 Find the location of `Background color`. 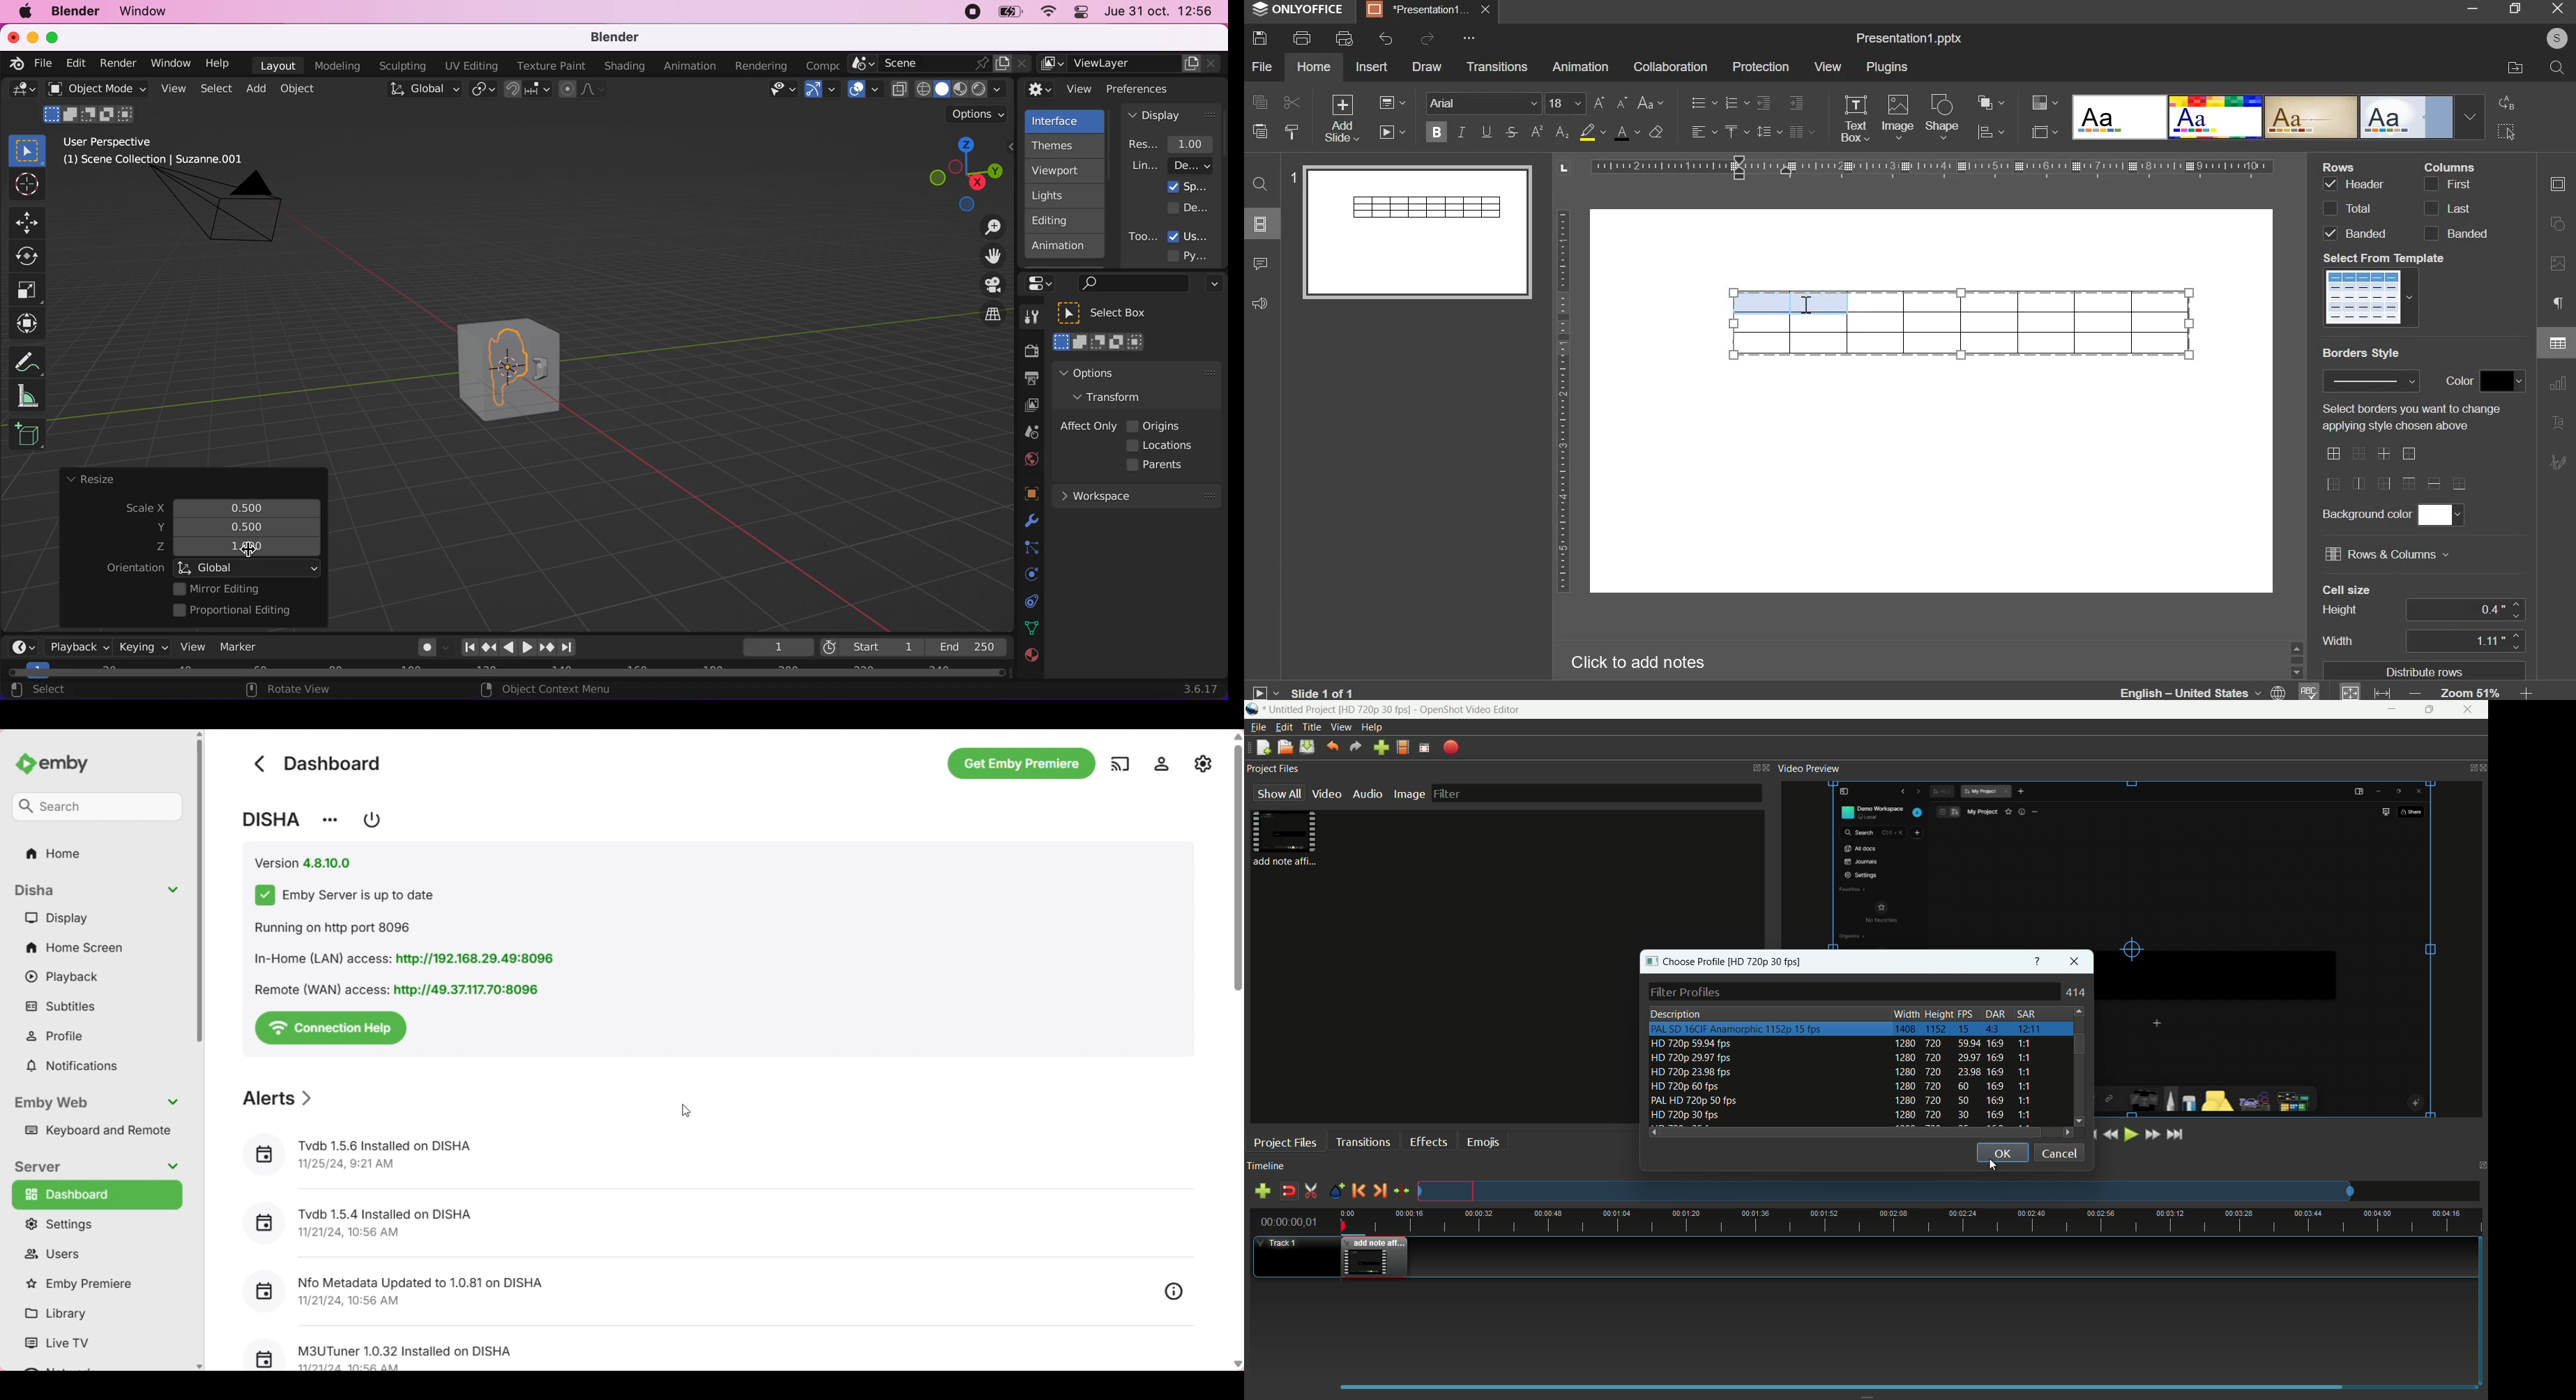

Background color is located at coordinates (2365, 514).